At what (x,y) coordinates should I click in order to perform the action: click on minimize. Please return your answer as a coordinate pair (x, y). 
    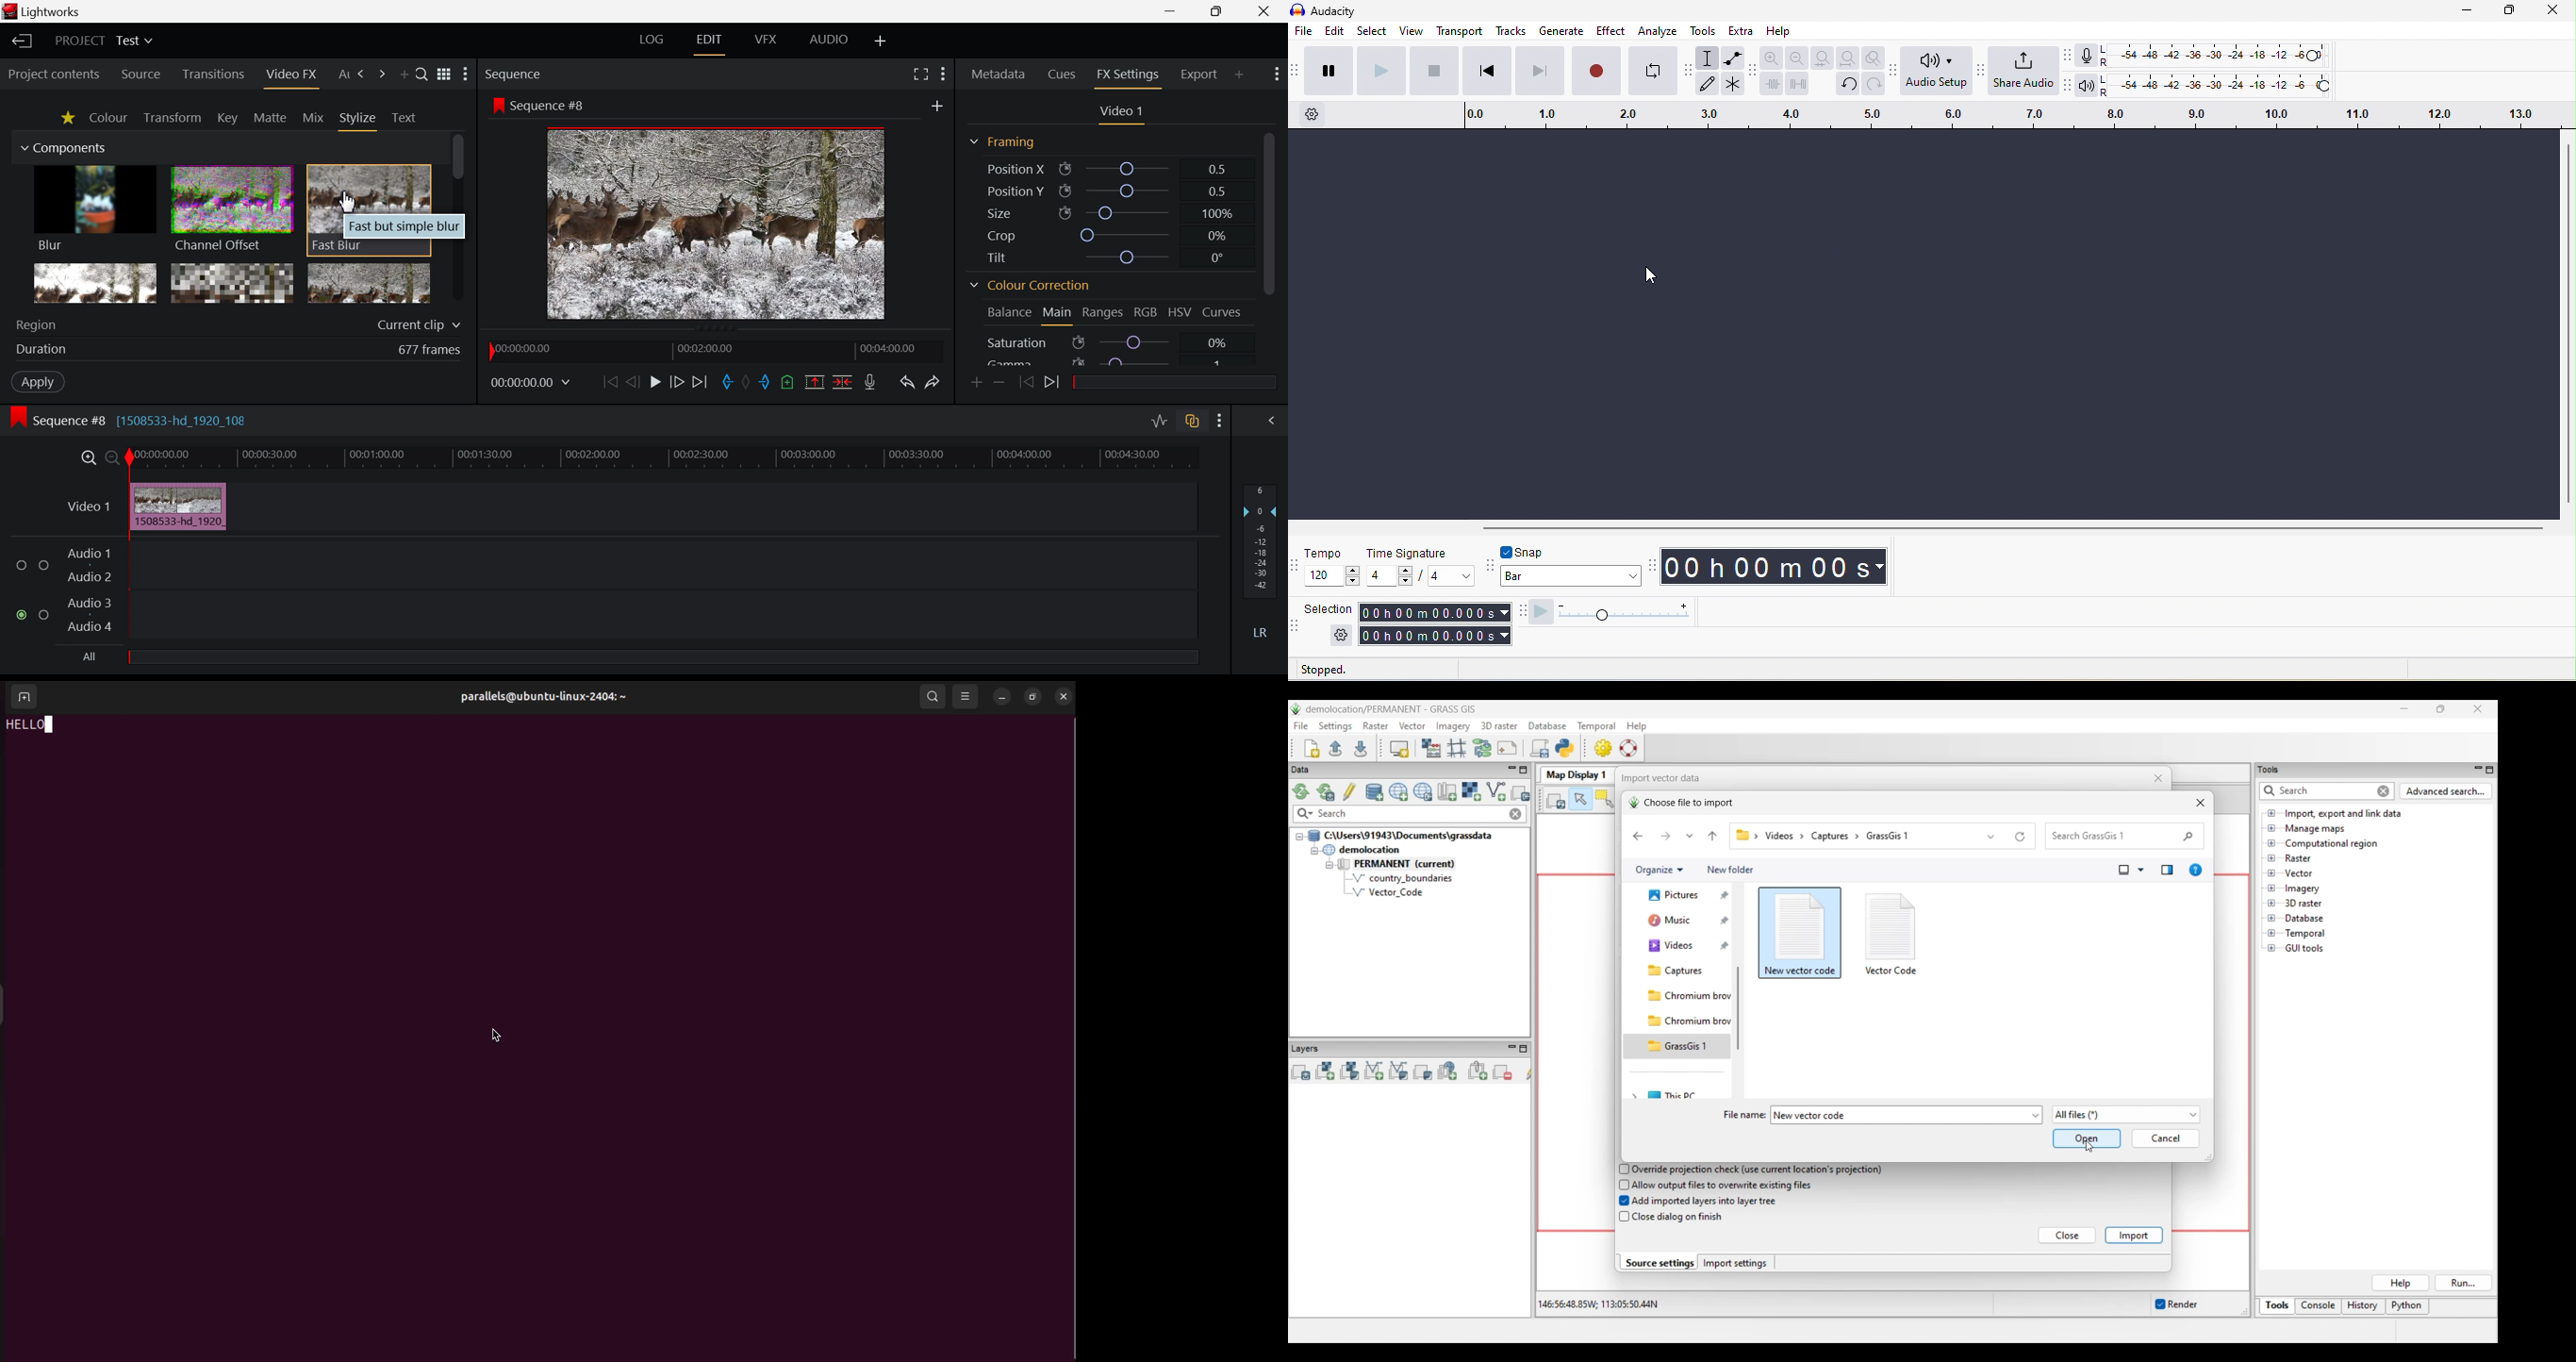
    Looking at the image, I should click on (2467, 10).